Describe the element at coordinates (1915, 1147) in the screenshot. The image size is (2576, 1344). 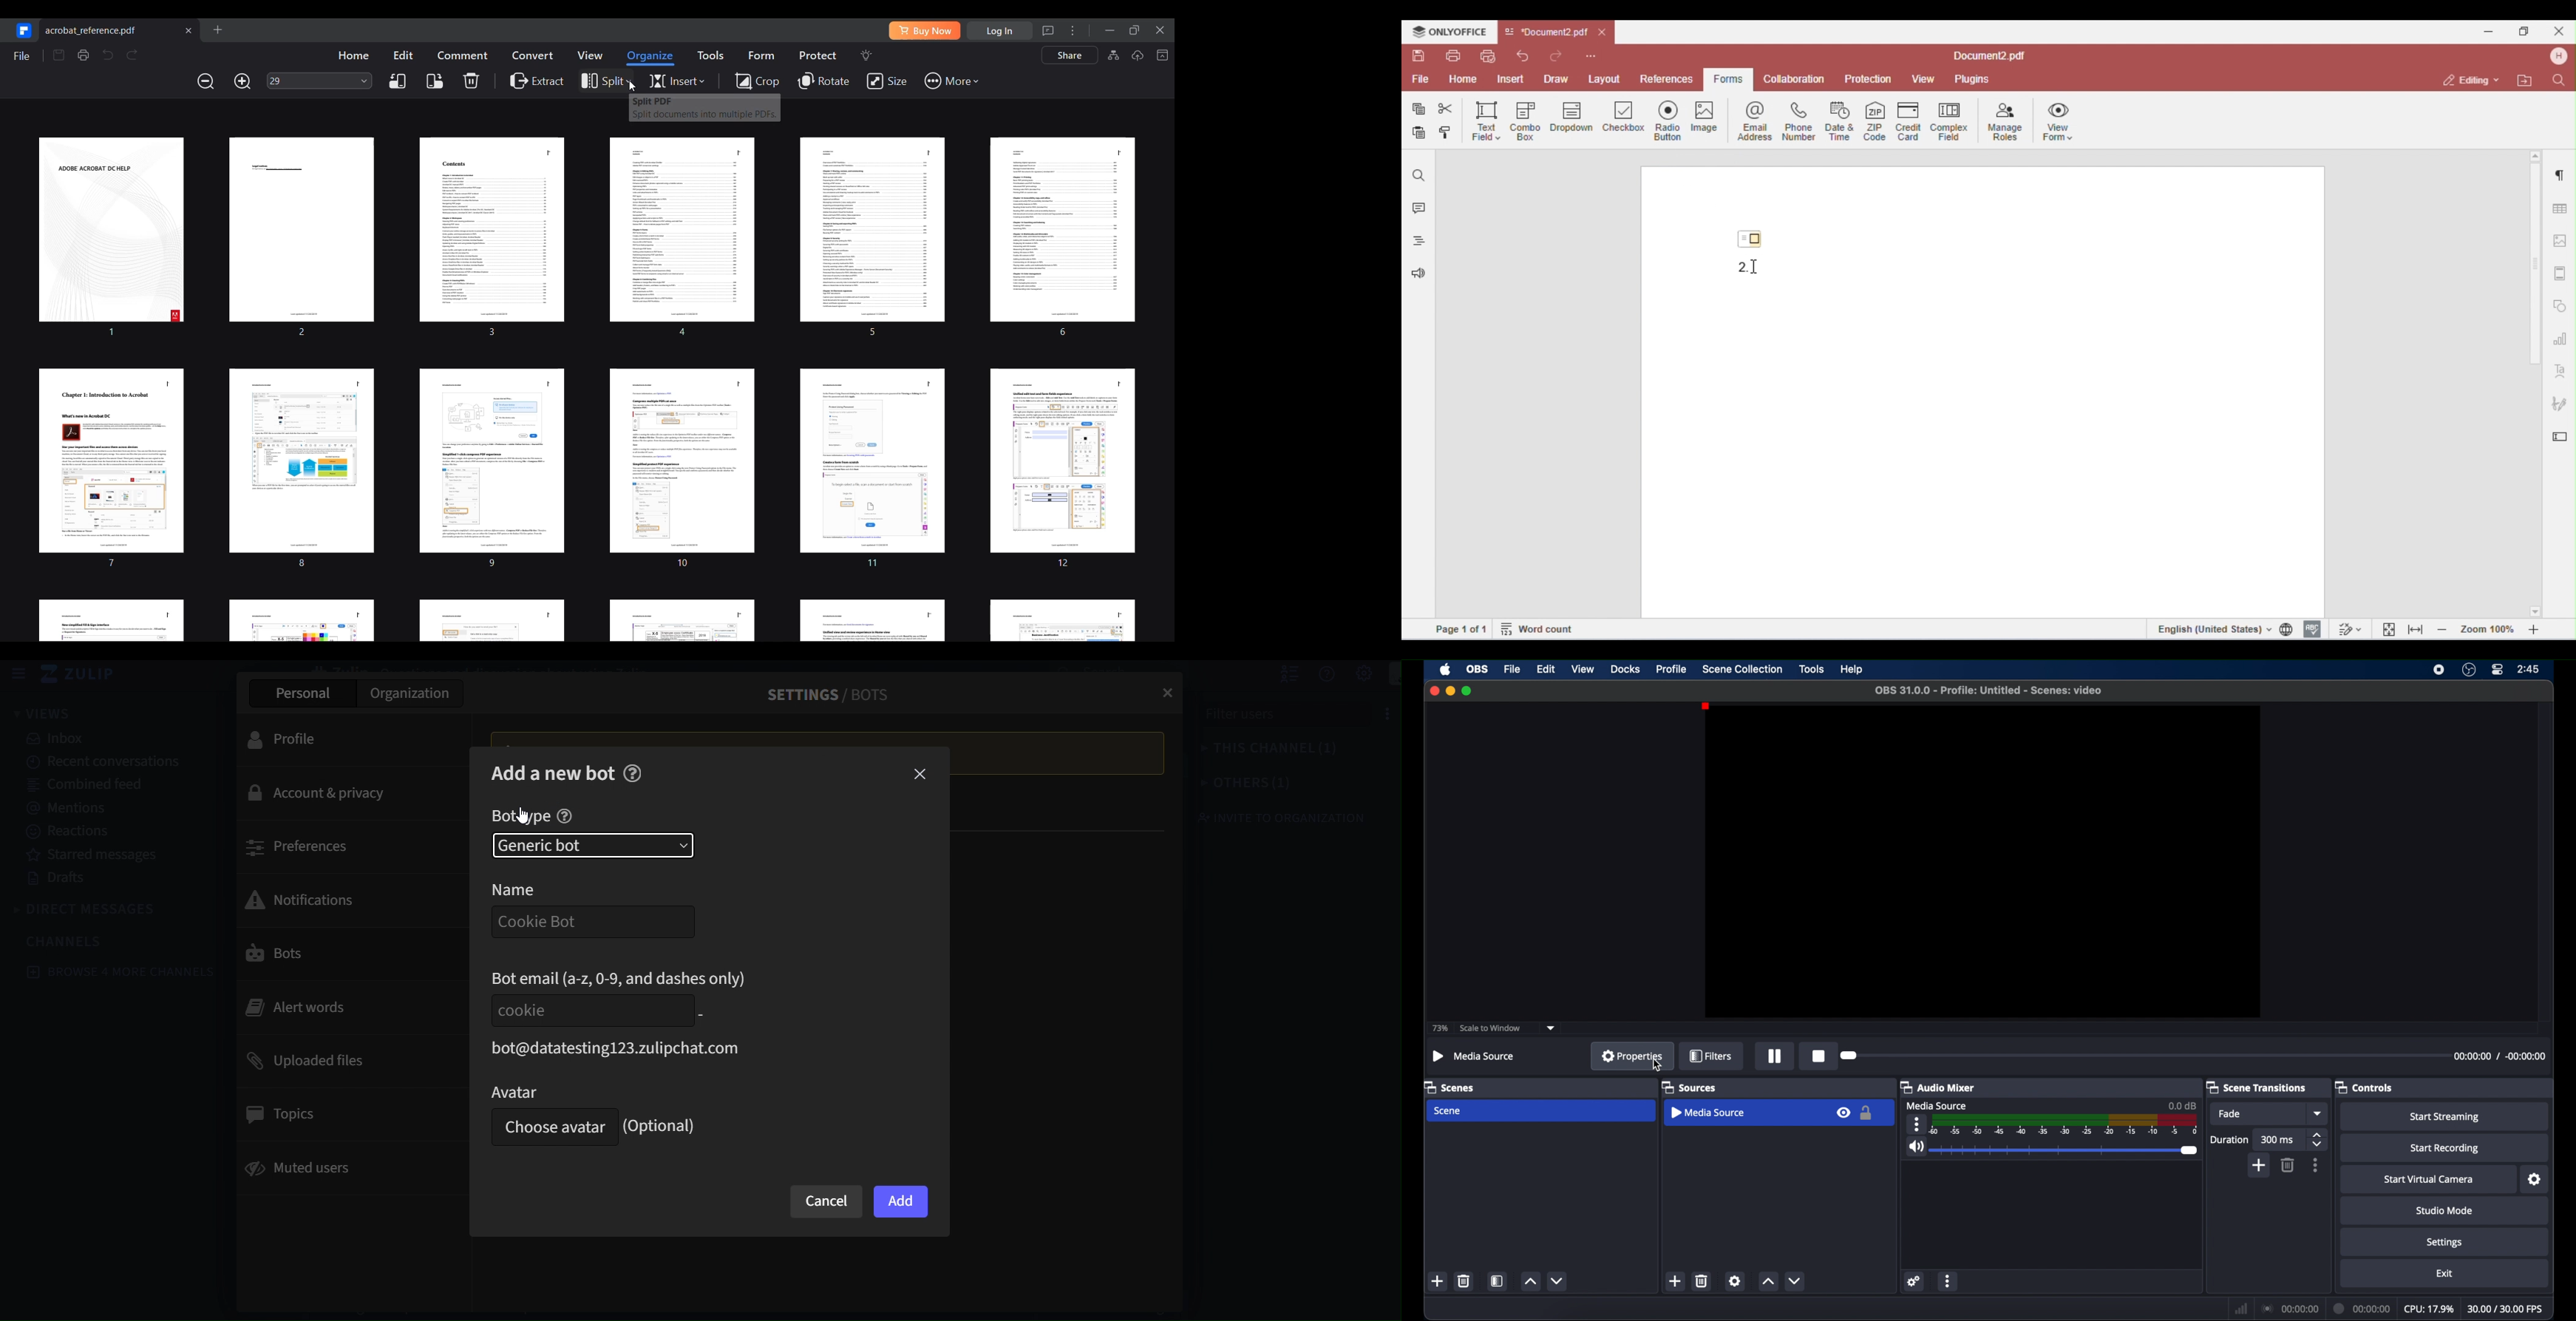
I see `volume` at that location.